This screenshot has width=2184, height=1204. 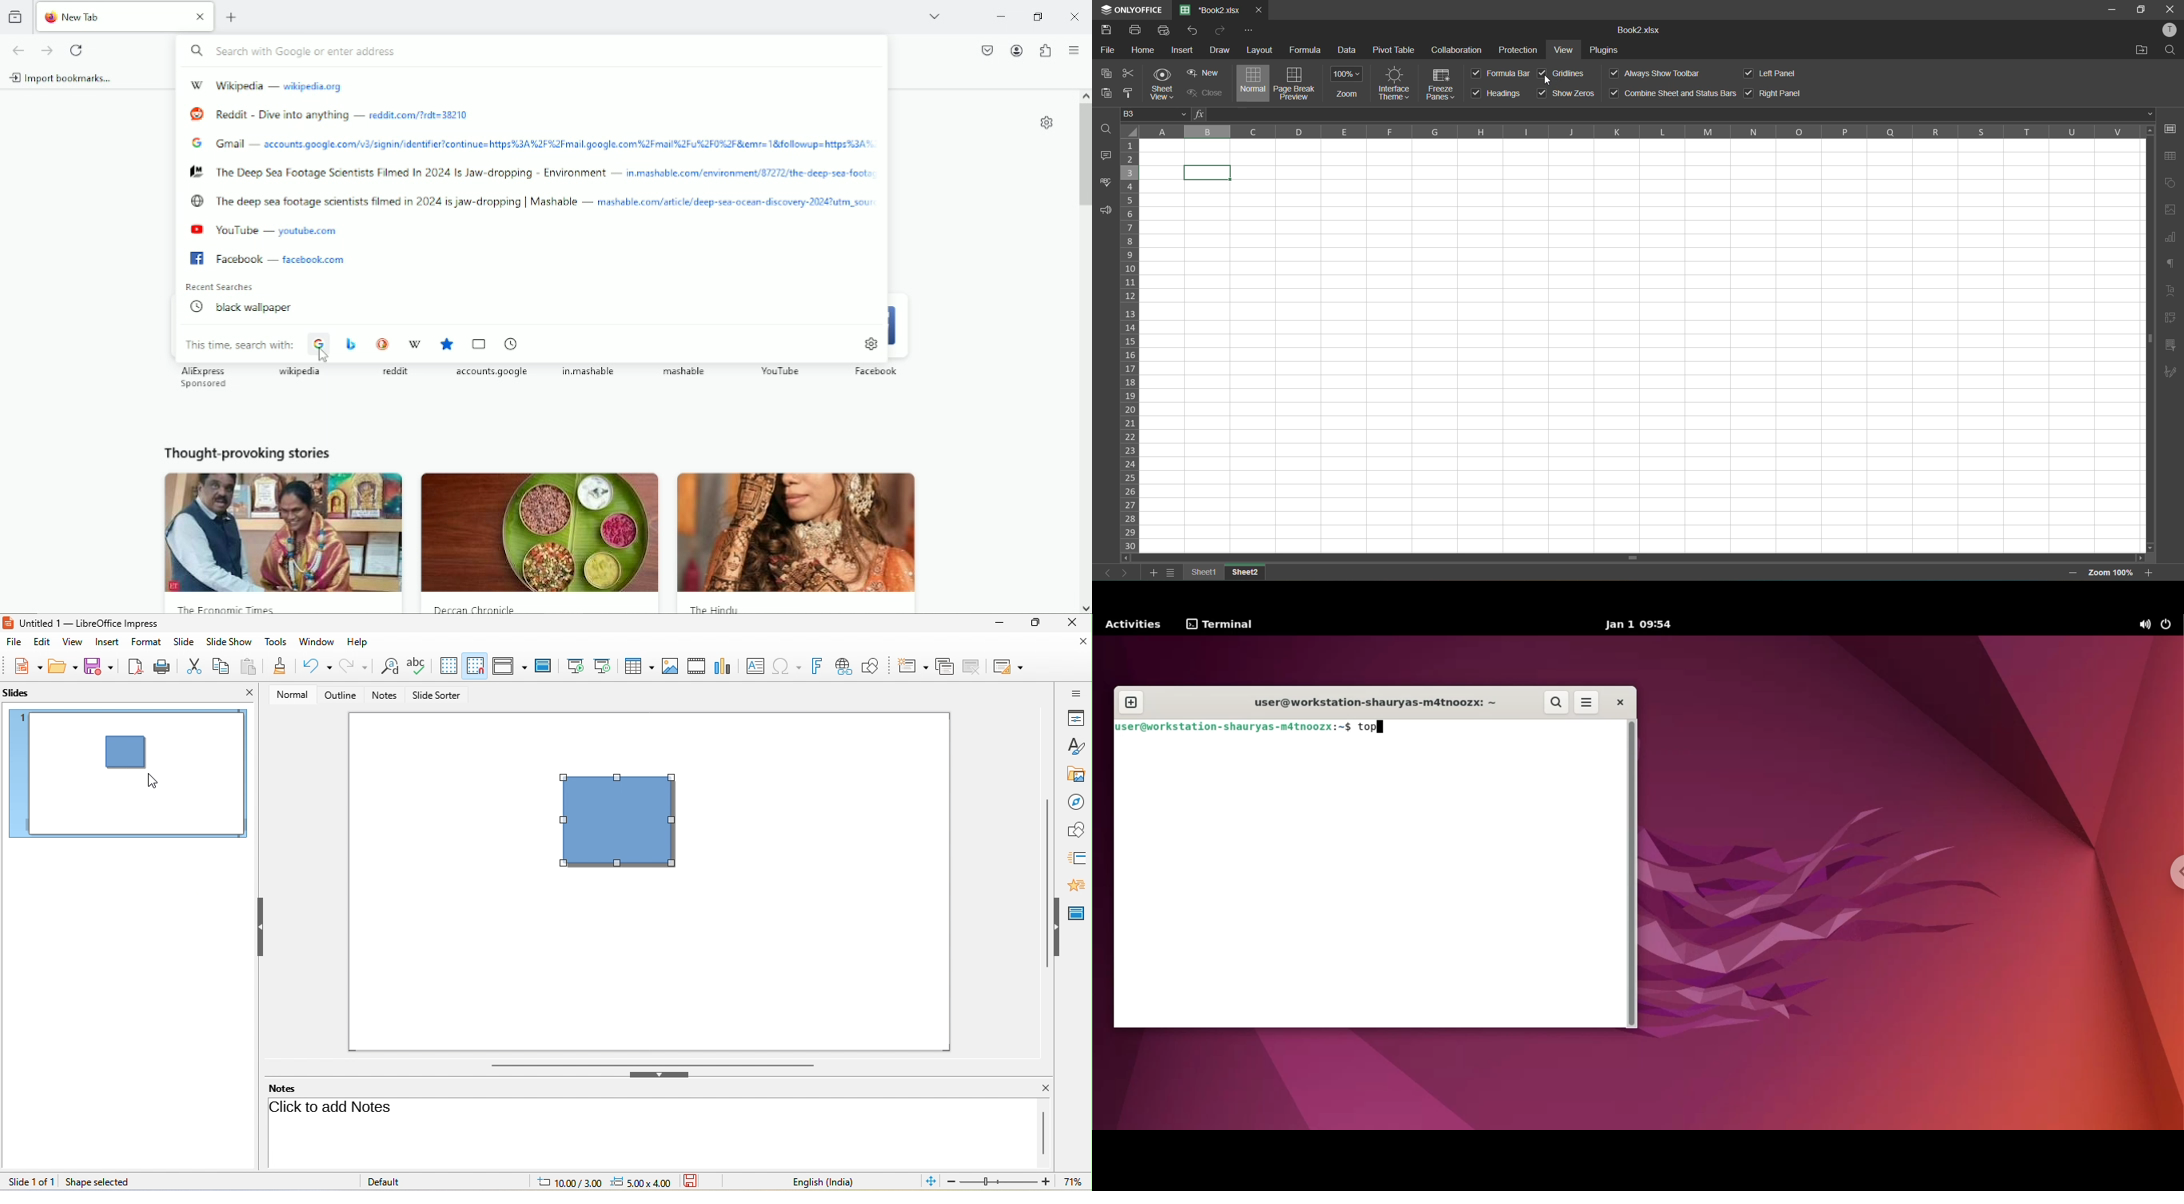 What do you see at coordinates (51, 19) in the screenshot?
I see `fire fox logo` at bounding box center [51, 19].